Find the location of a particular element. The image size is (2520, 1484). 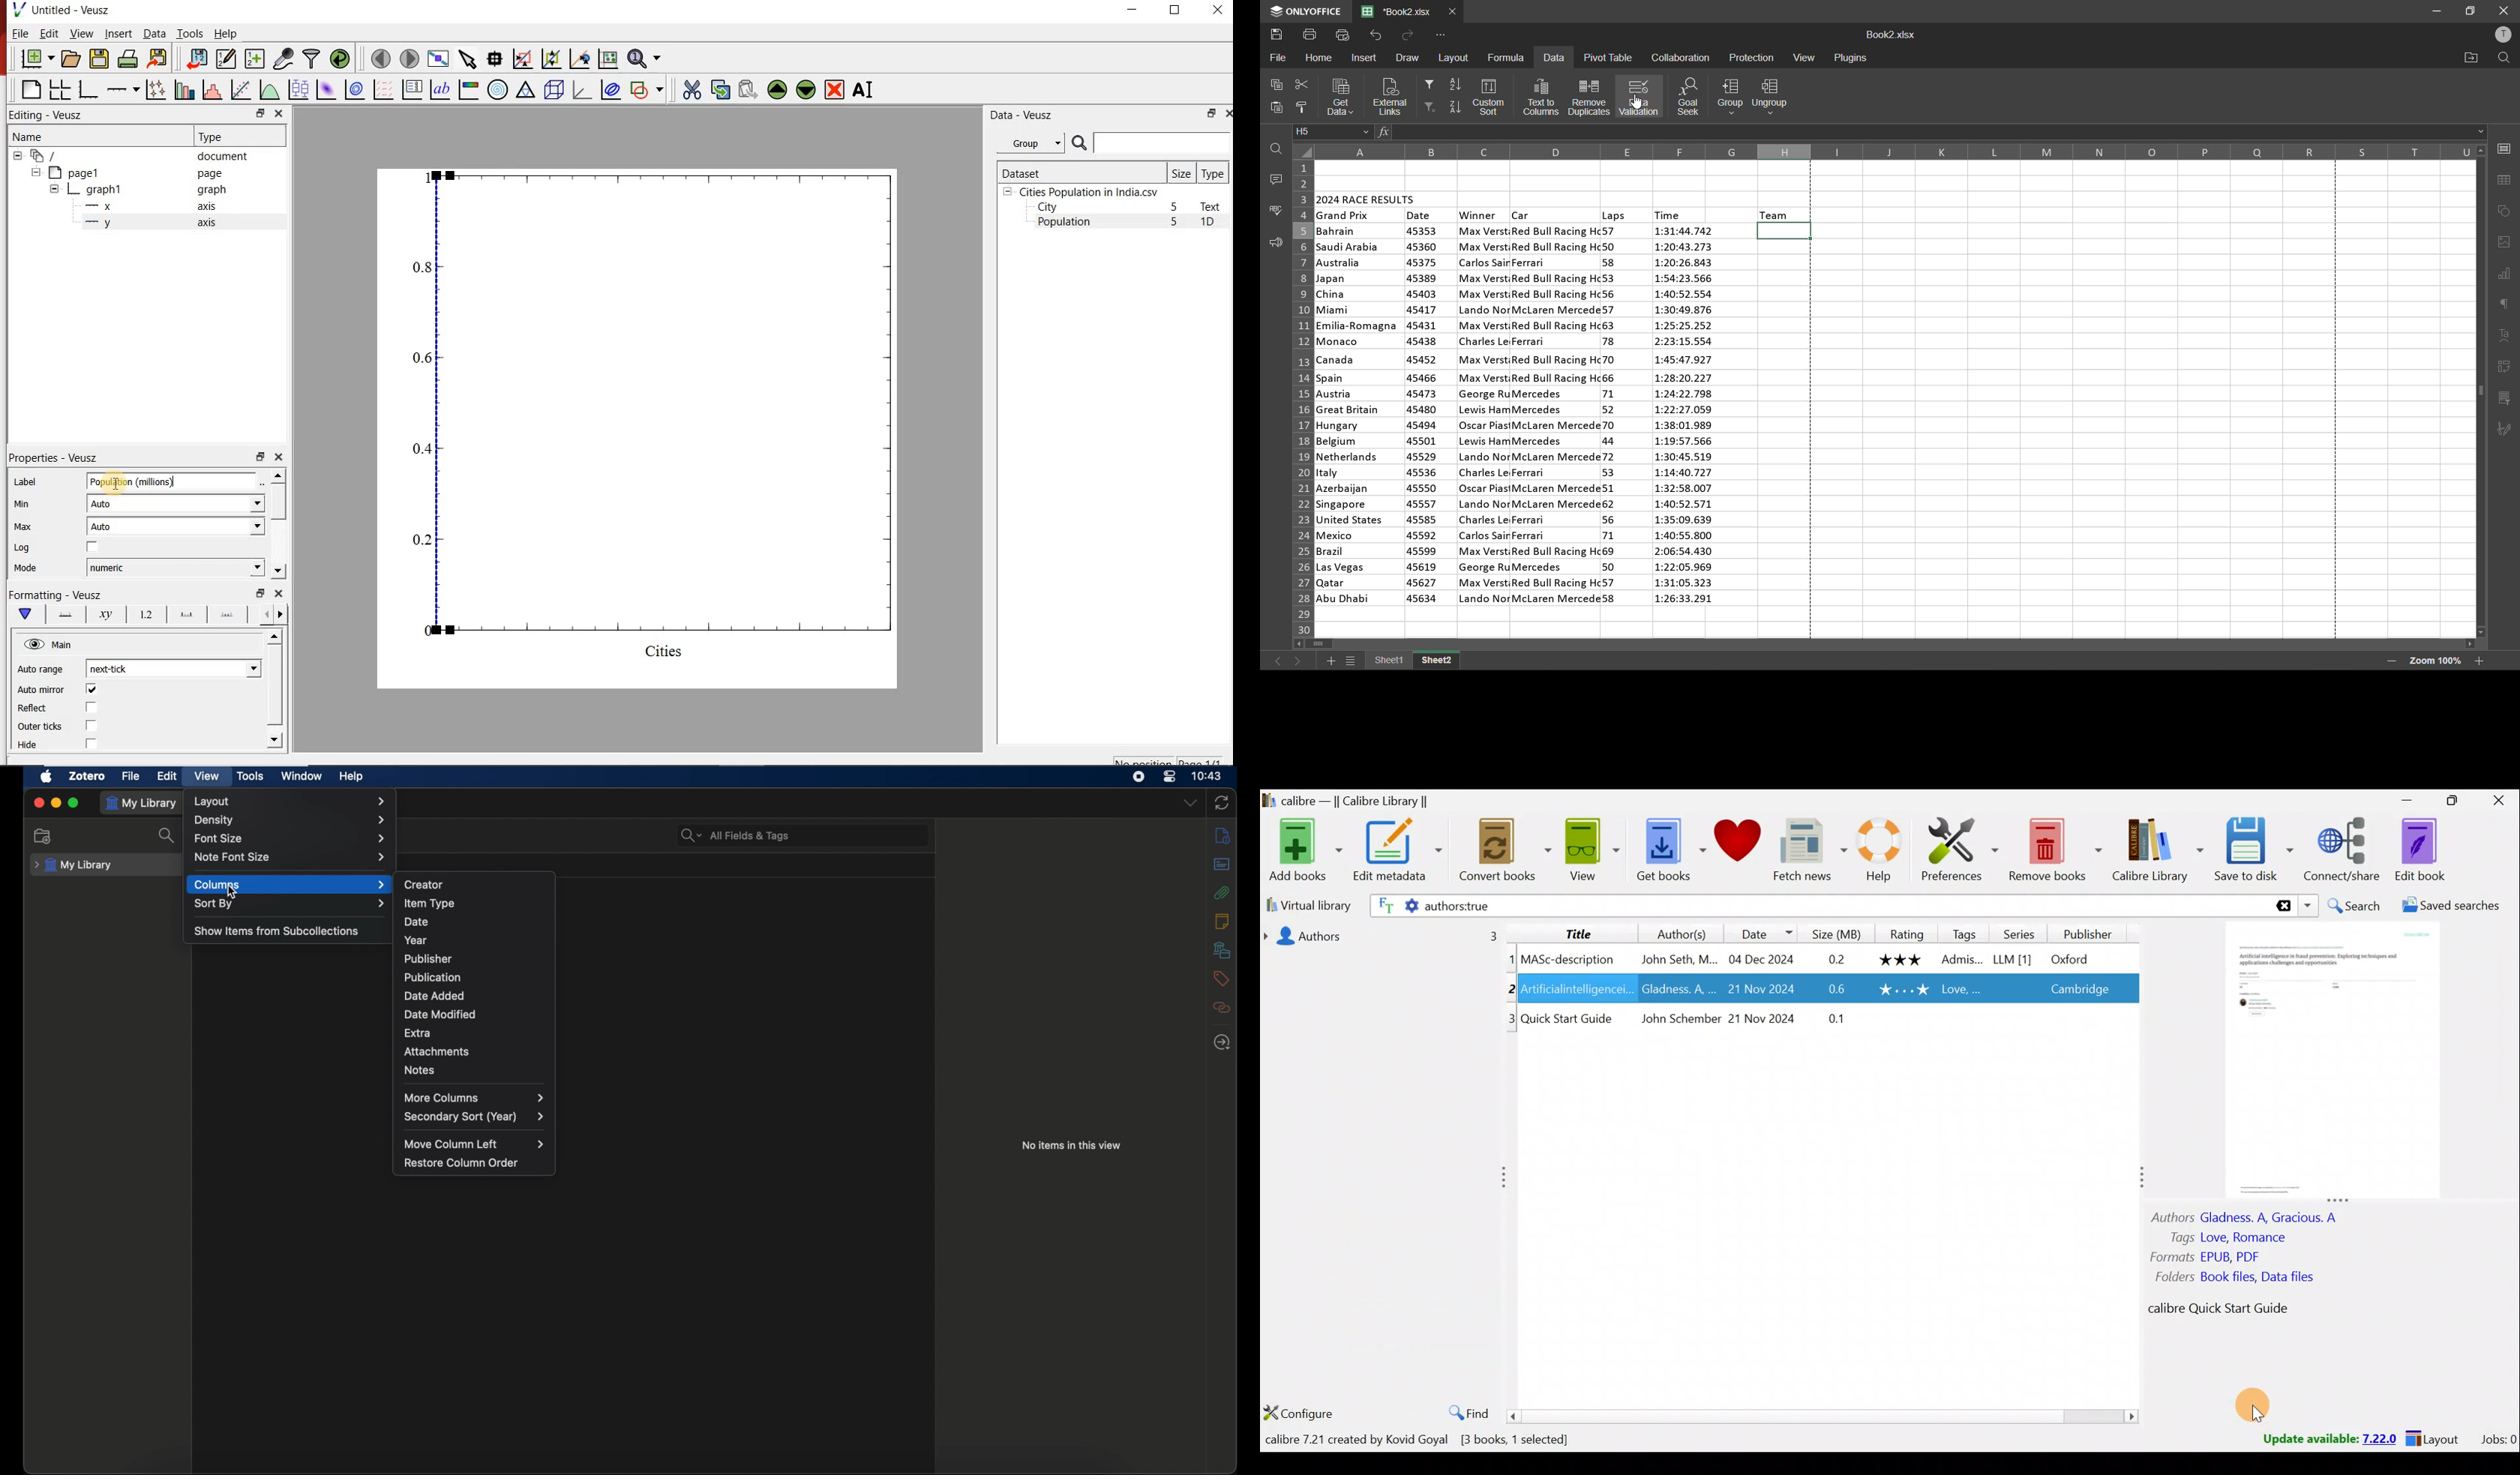

Reflect is located at coordinates (37, 708).